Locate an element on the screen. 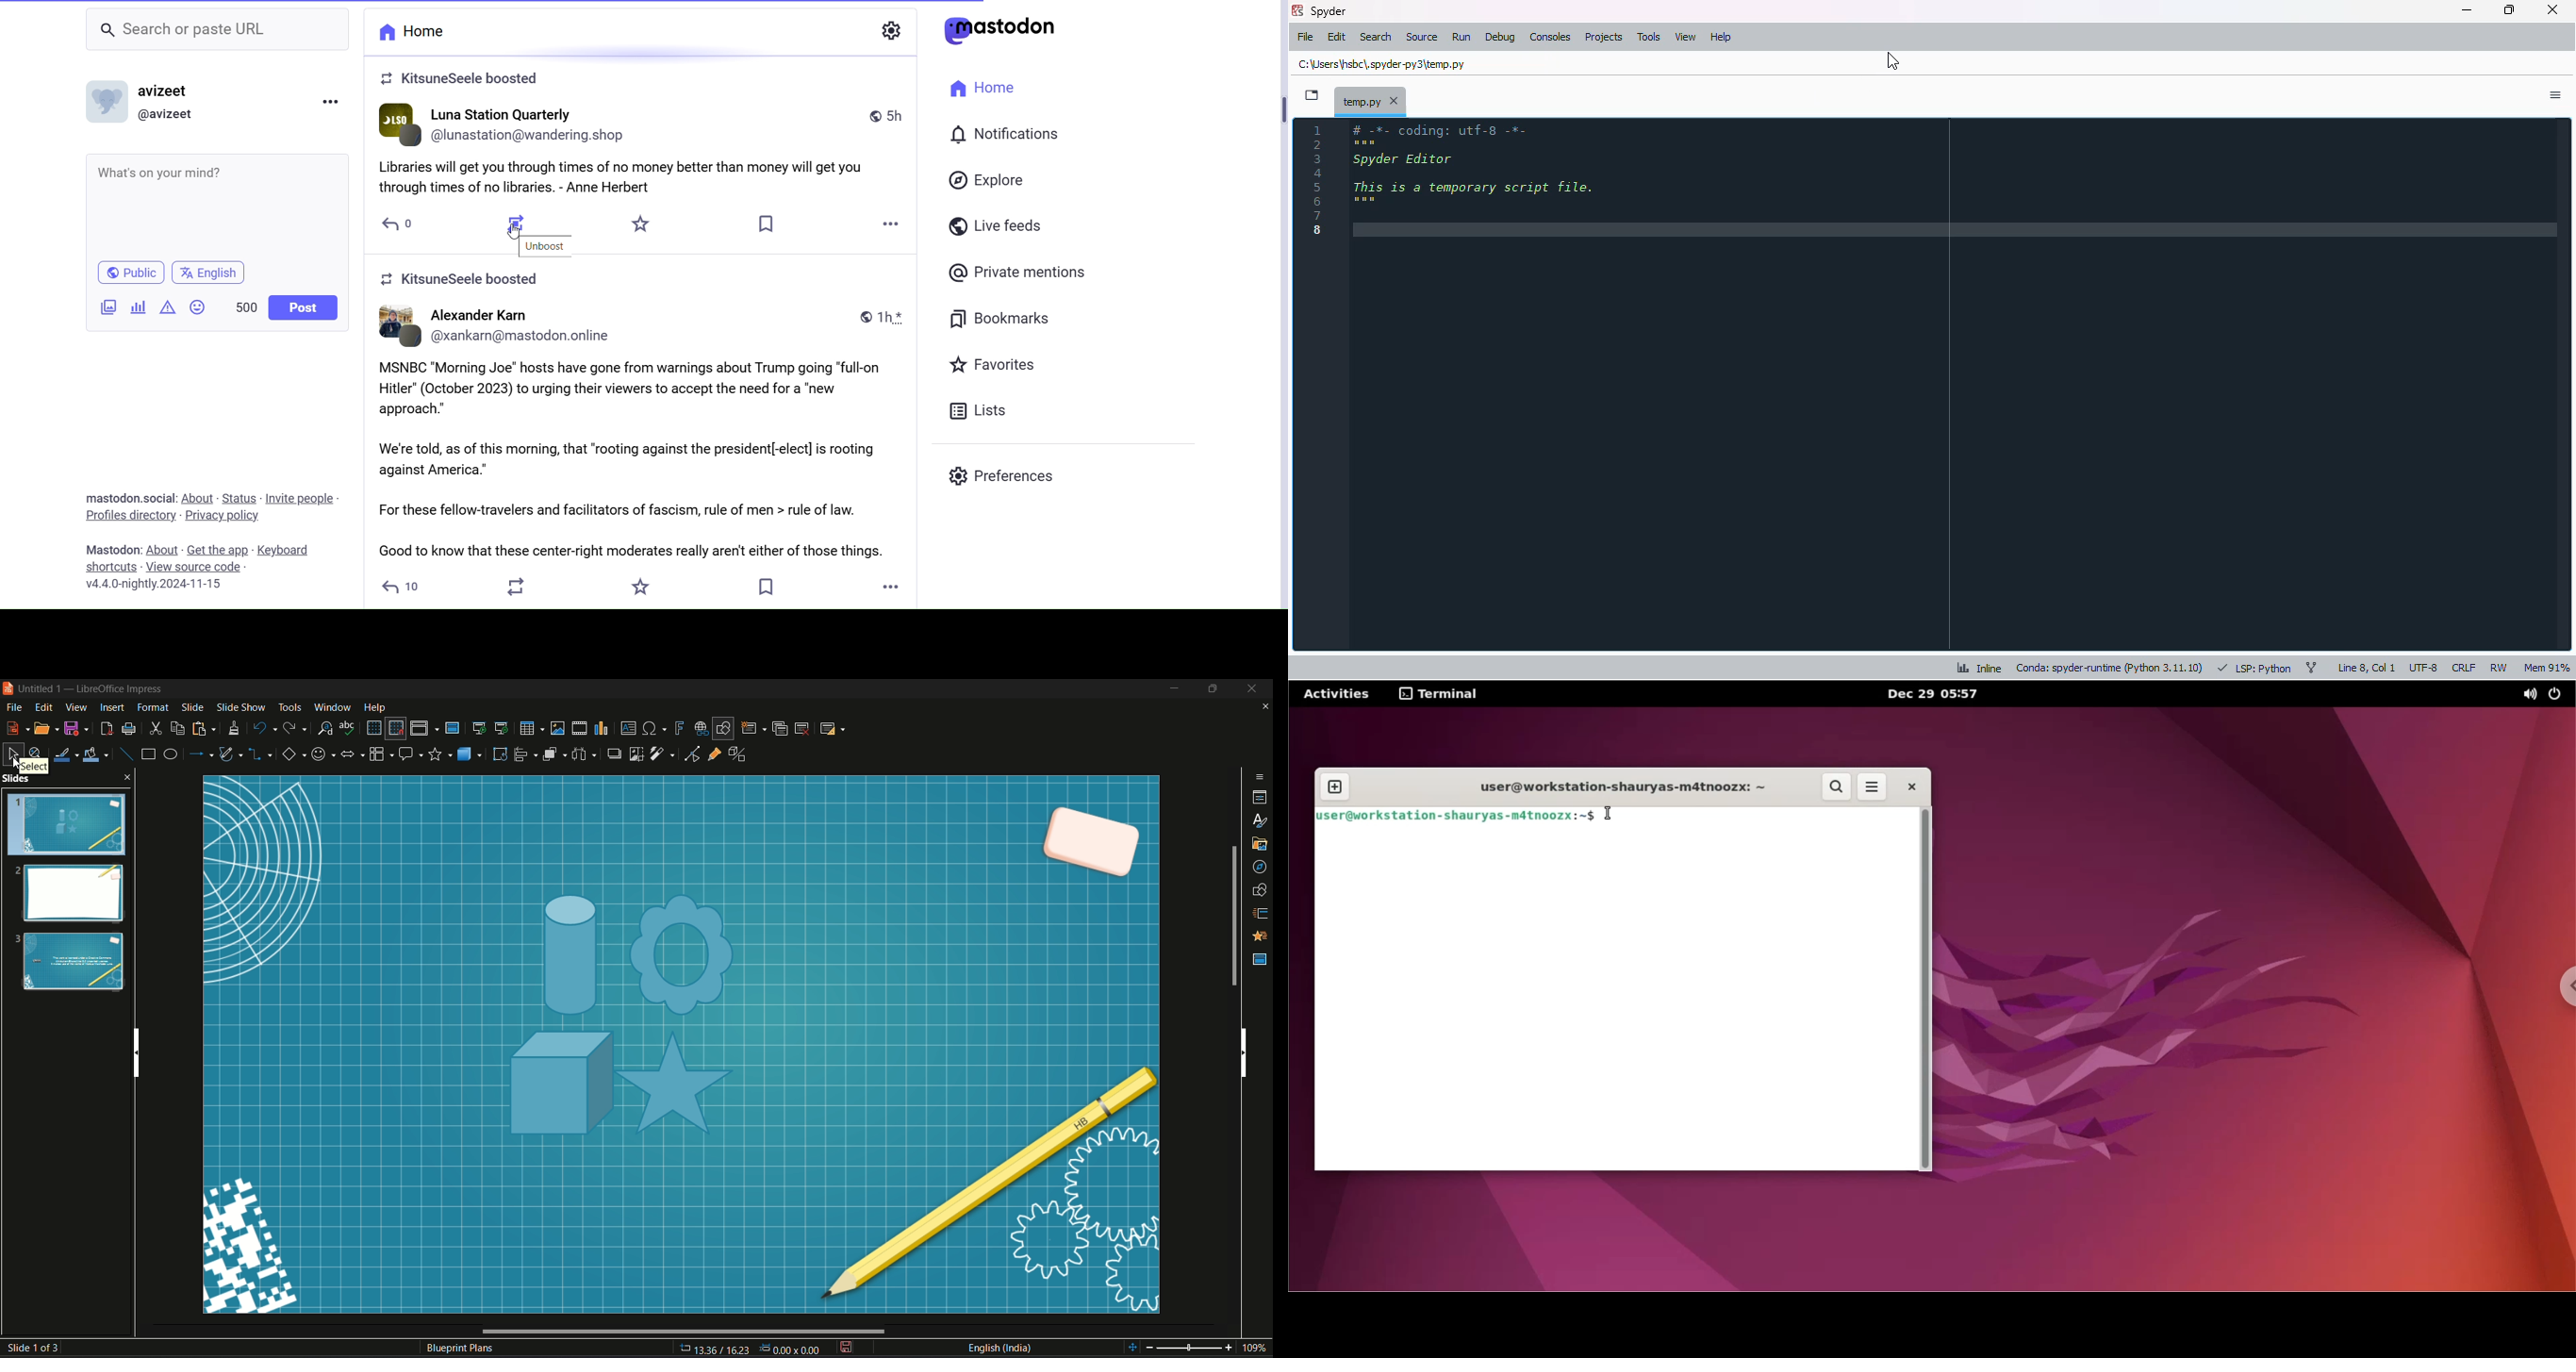 This screenshot has height=1372, width=2576. Animation is located at coordinates (1261, 936).